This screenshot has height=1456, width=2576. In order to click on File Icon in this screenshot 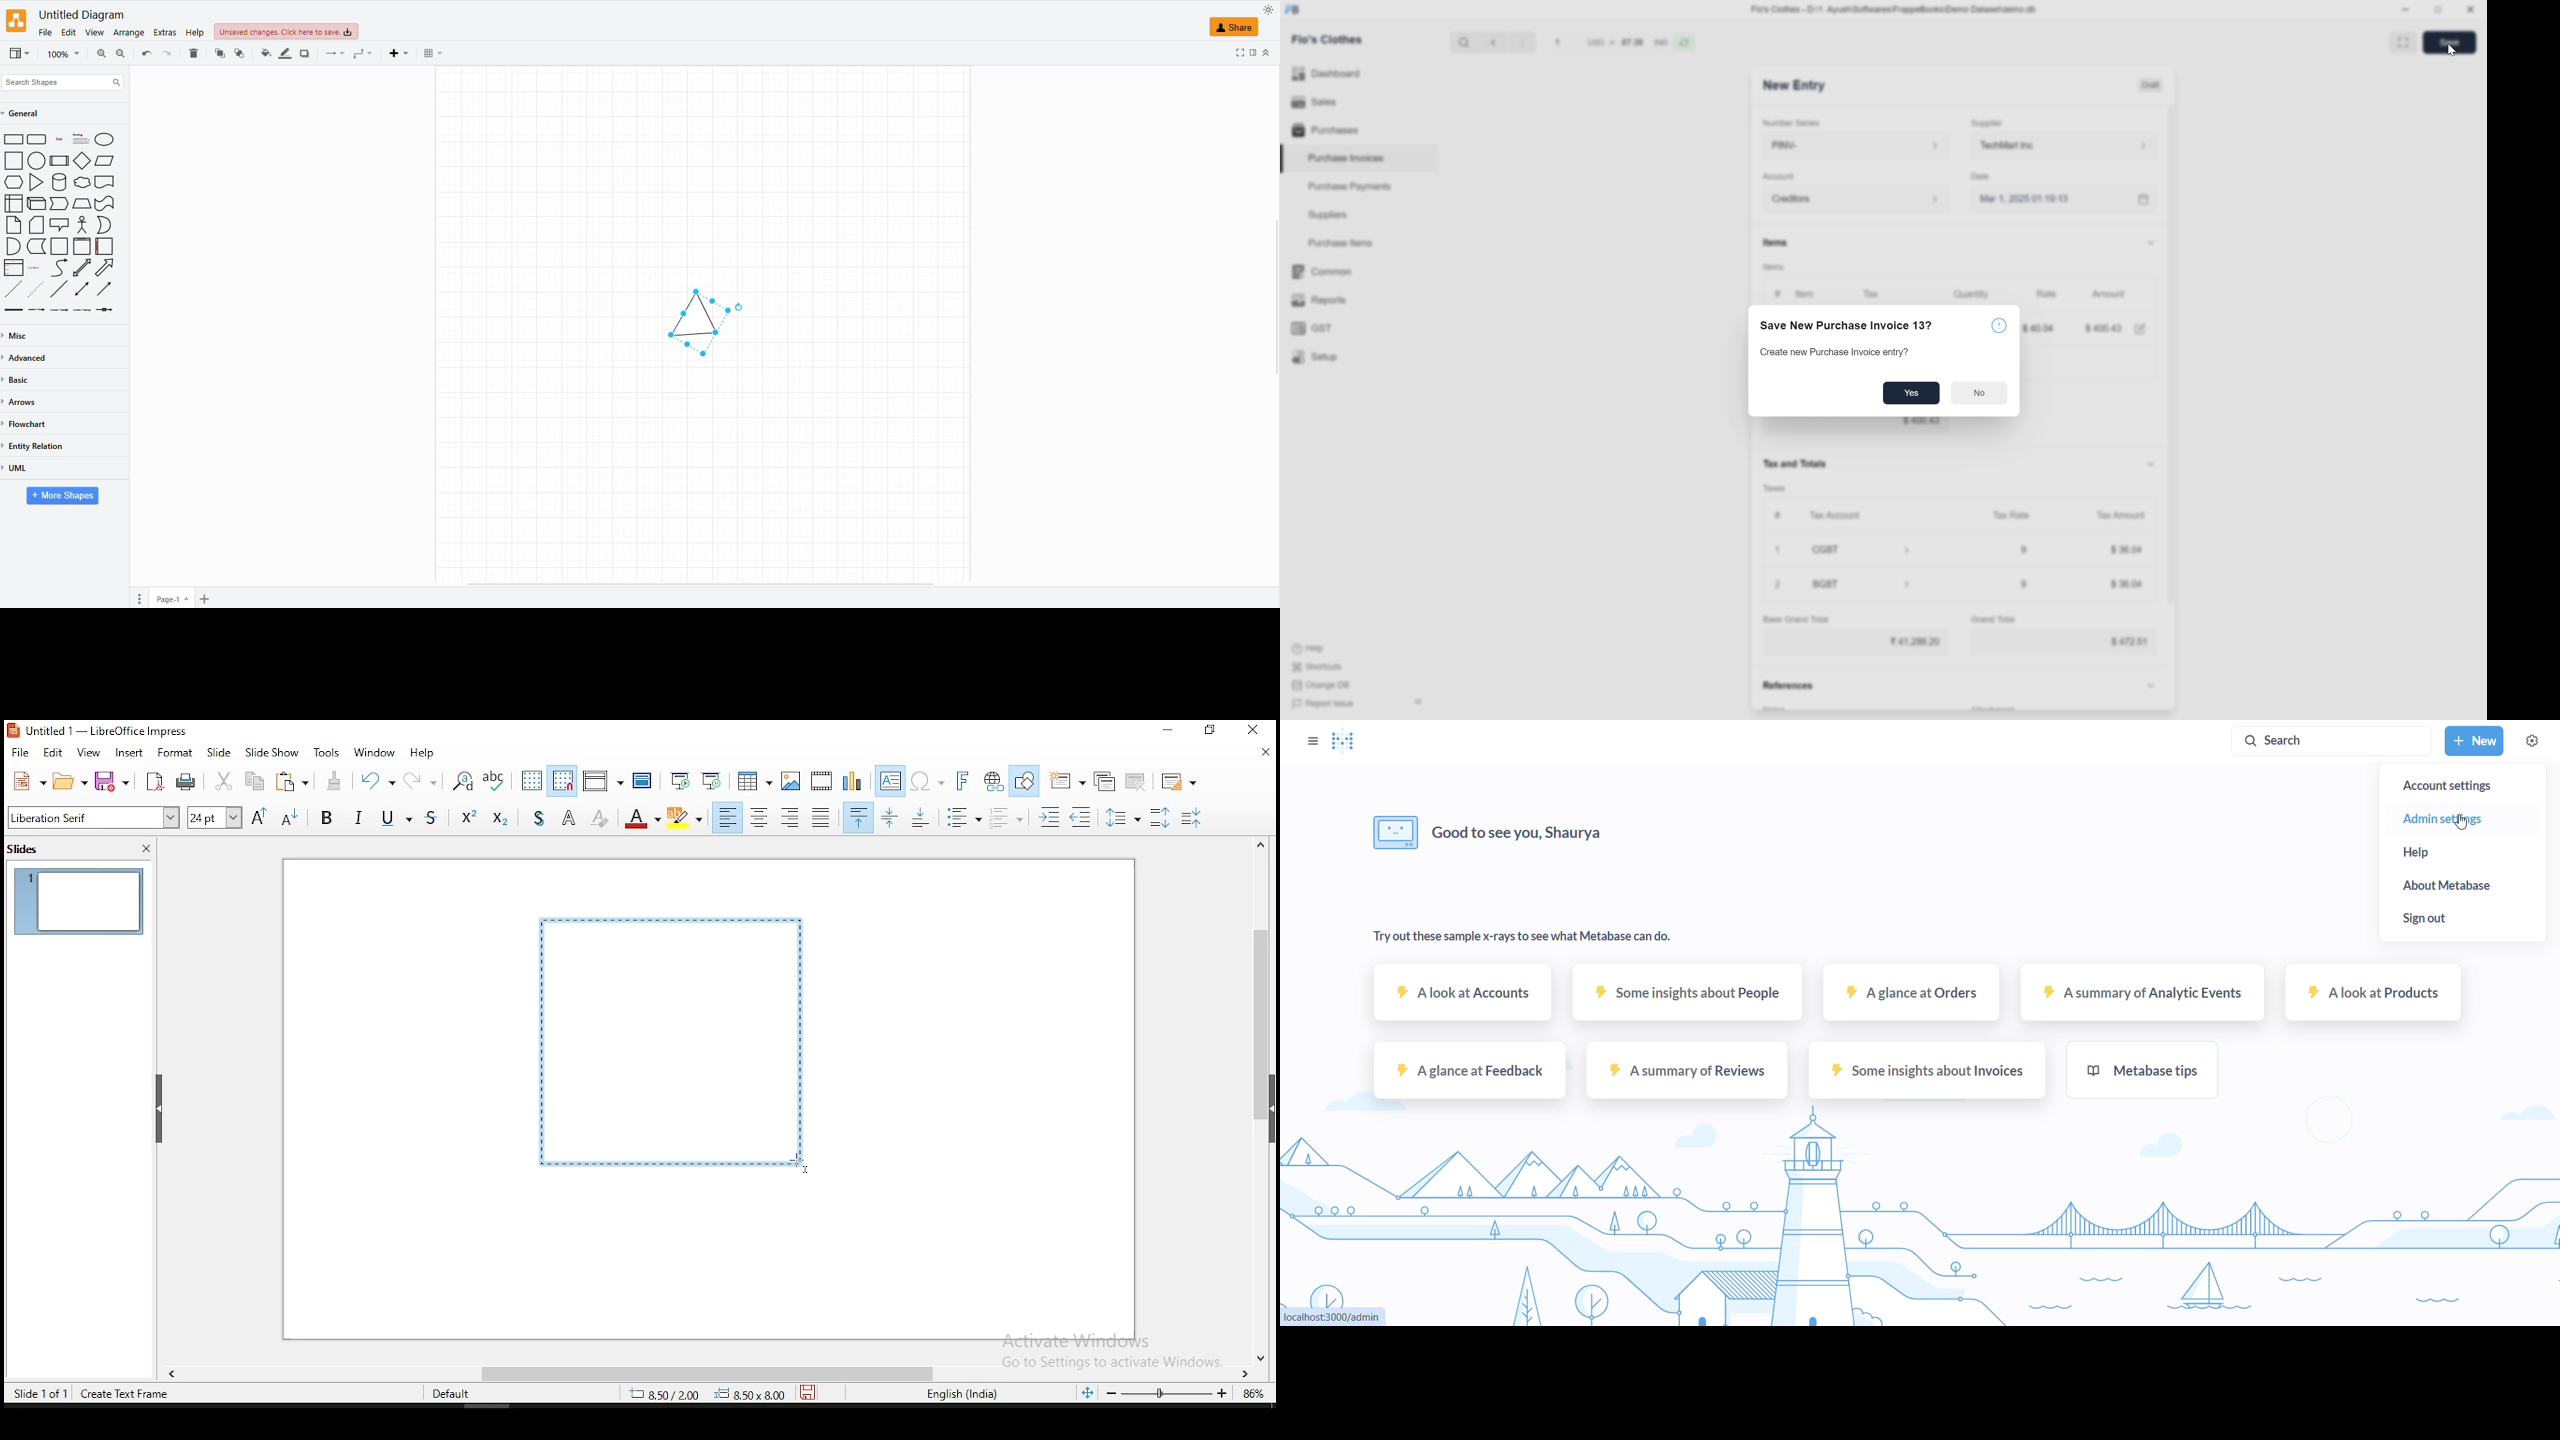, I will do `click(14, 225)`.